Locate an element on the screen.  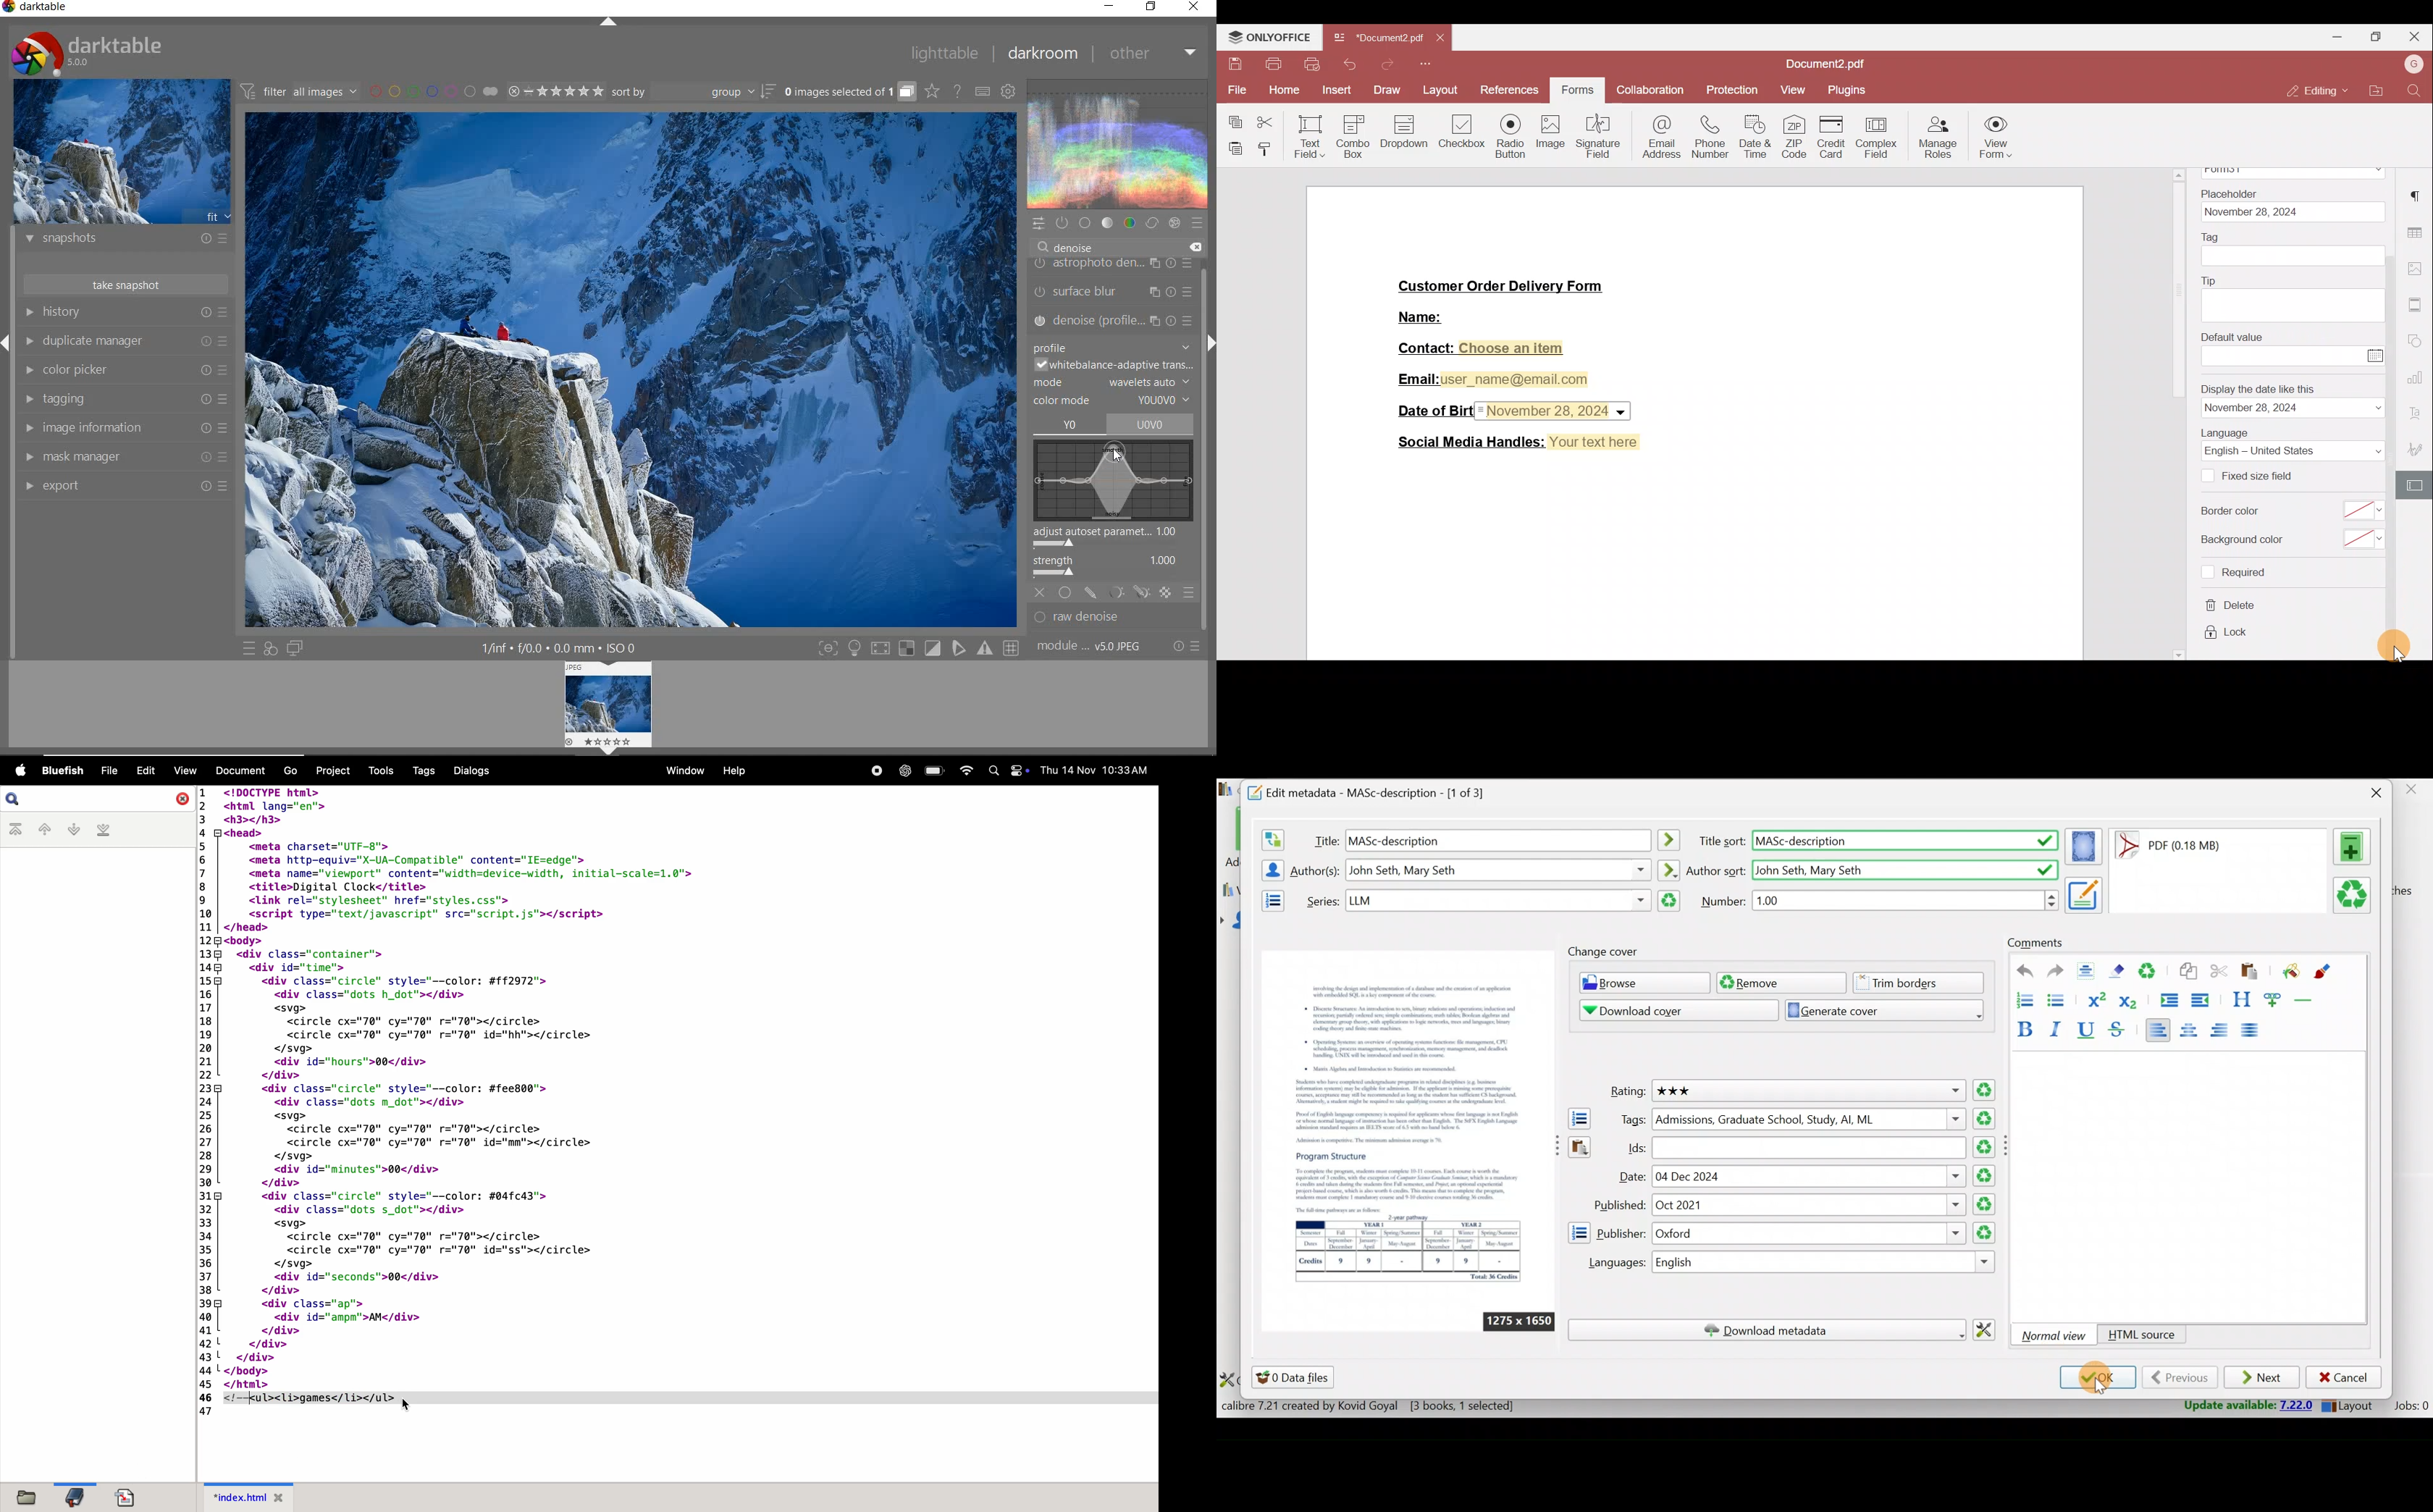
astrophoto density is located at coordinates (1113, 266).